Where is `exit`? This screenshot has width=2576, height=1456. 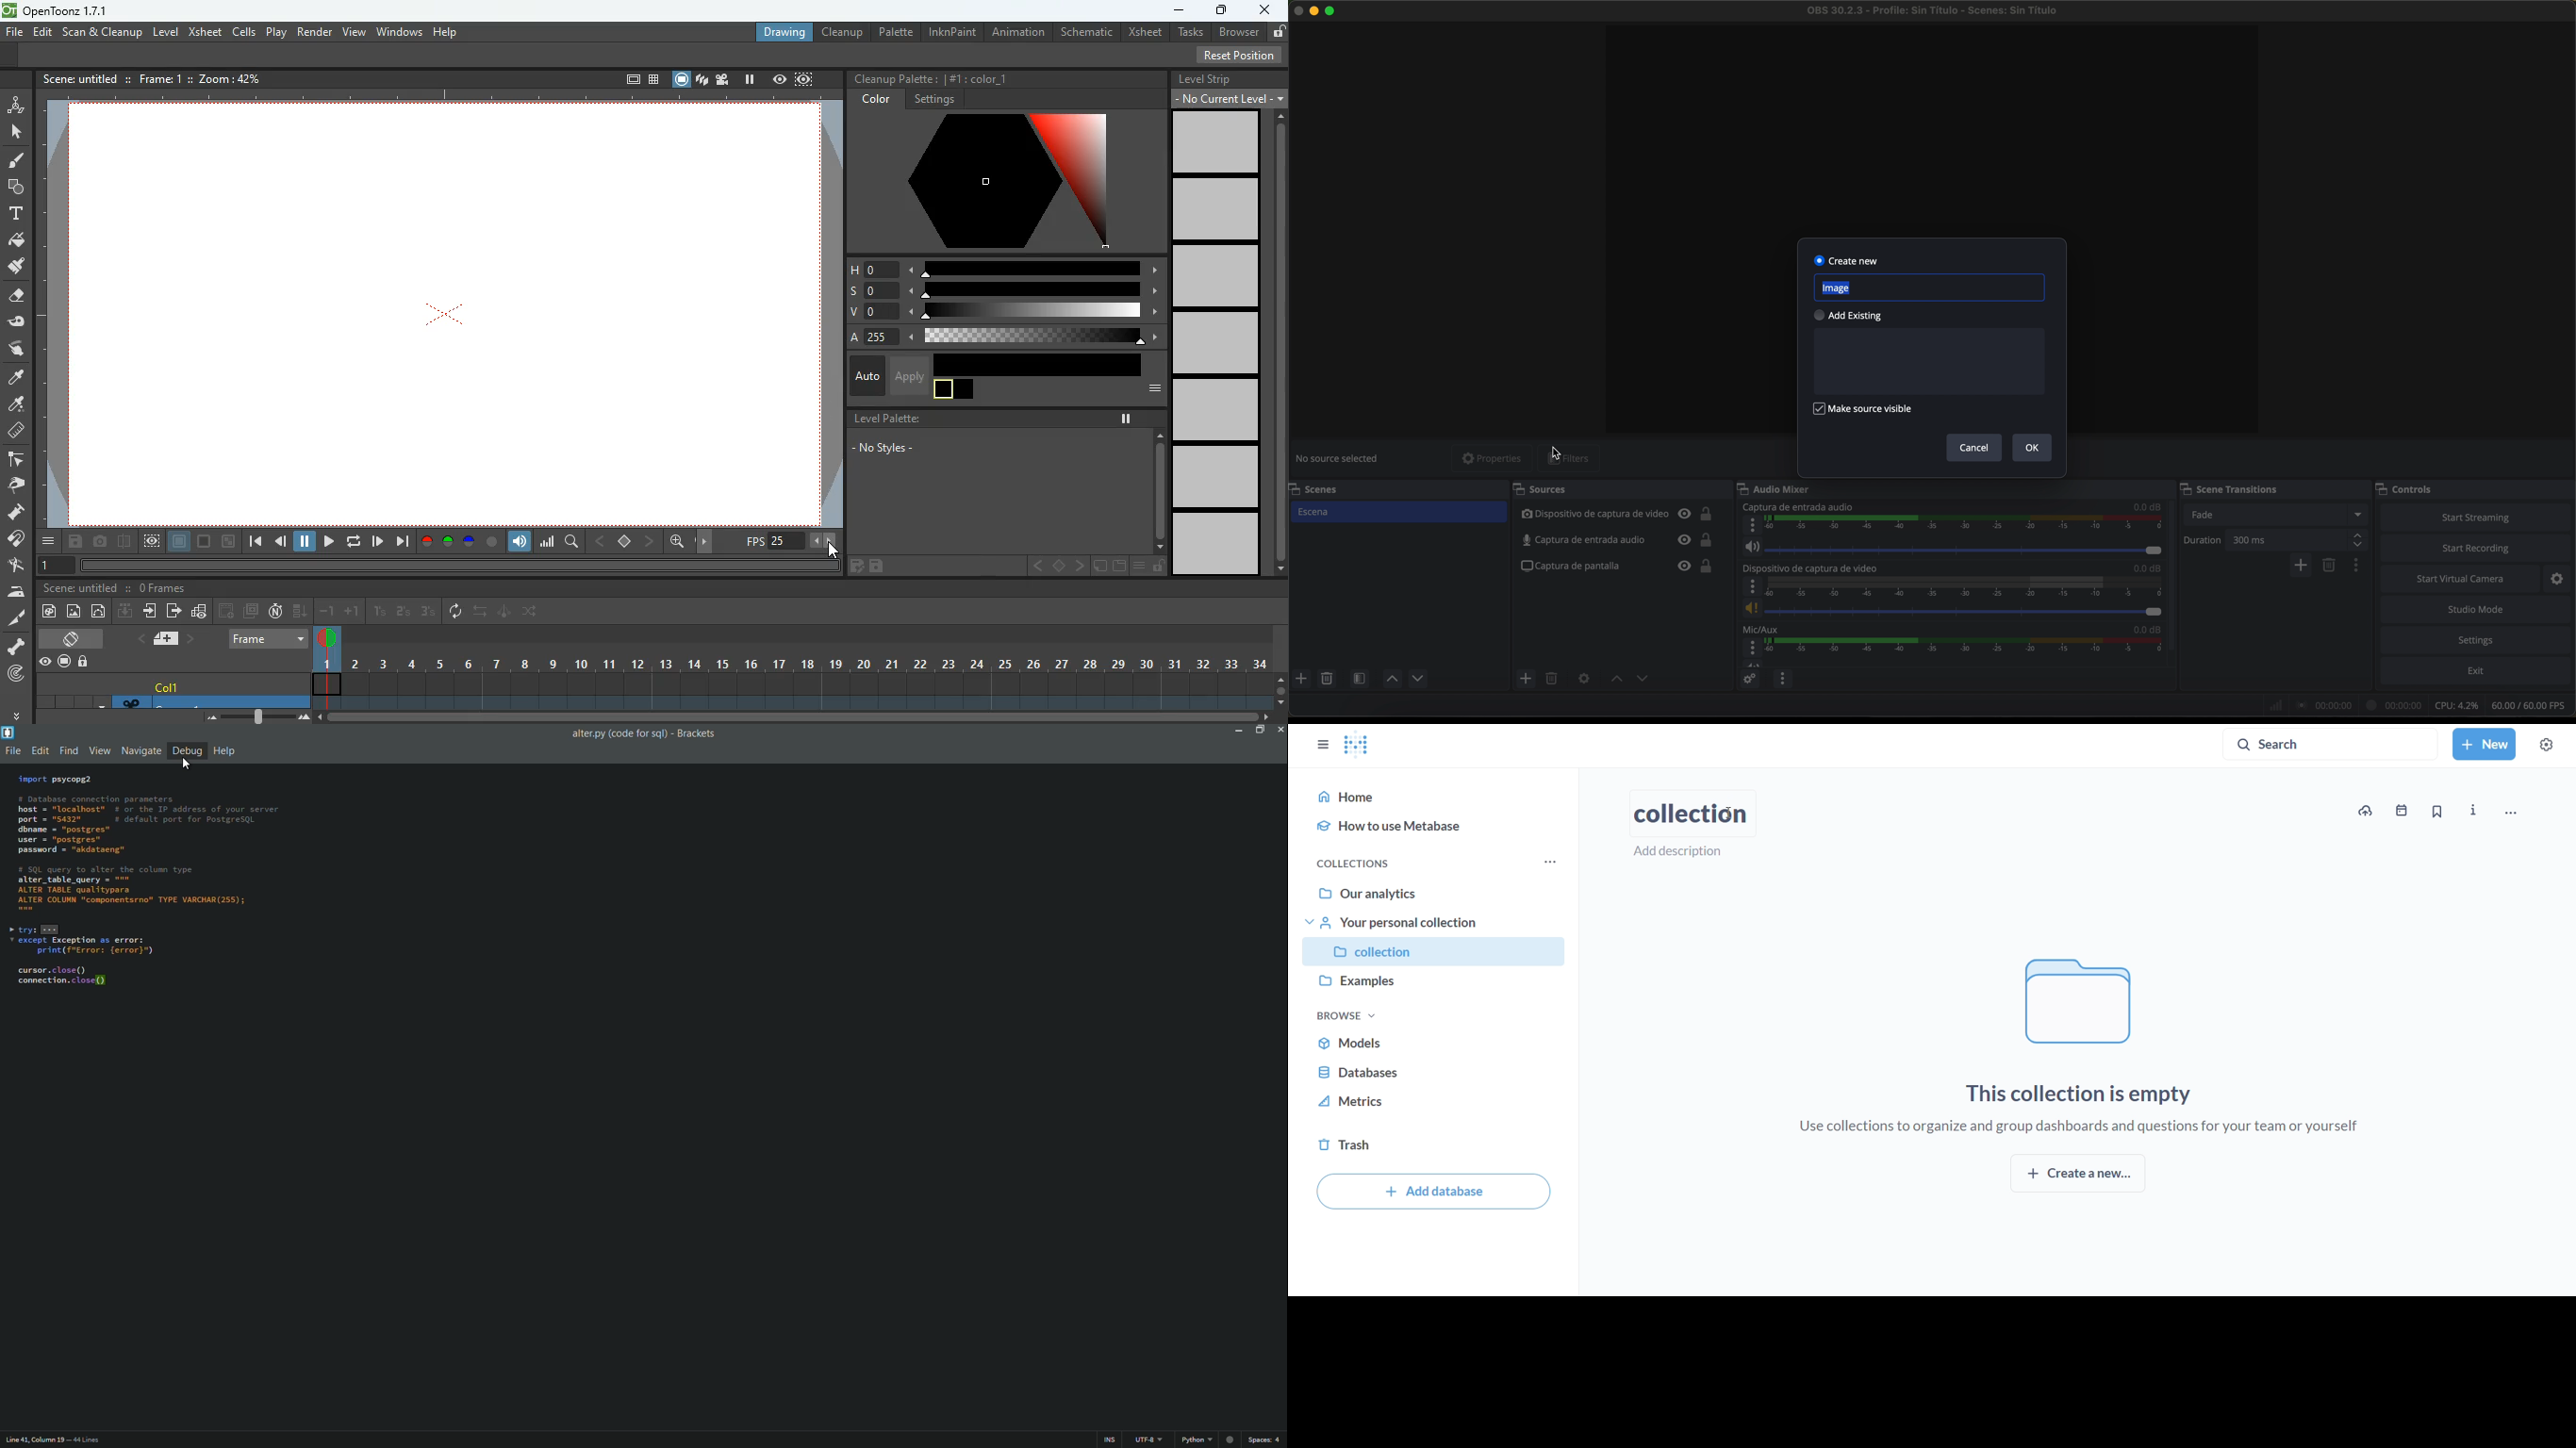 exit is located at coordinates (2477, 672).